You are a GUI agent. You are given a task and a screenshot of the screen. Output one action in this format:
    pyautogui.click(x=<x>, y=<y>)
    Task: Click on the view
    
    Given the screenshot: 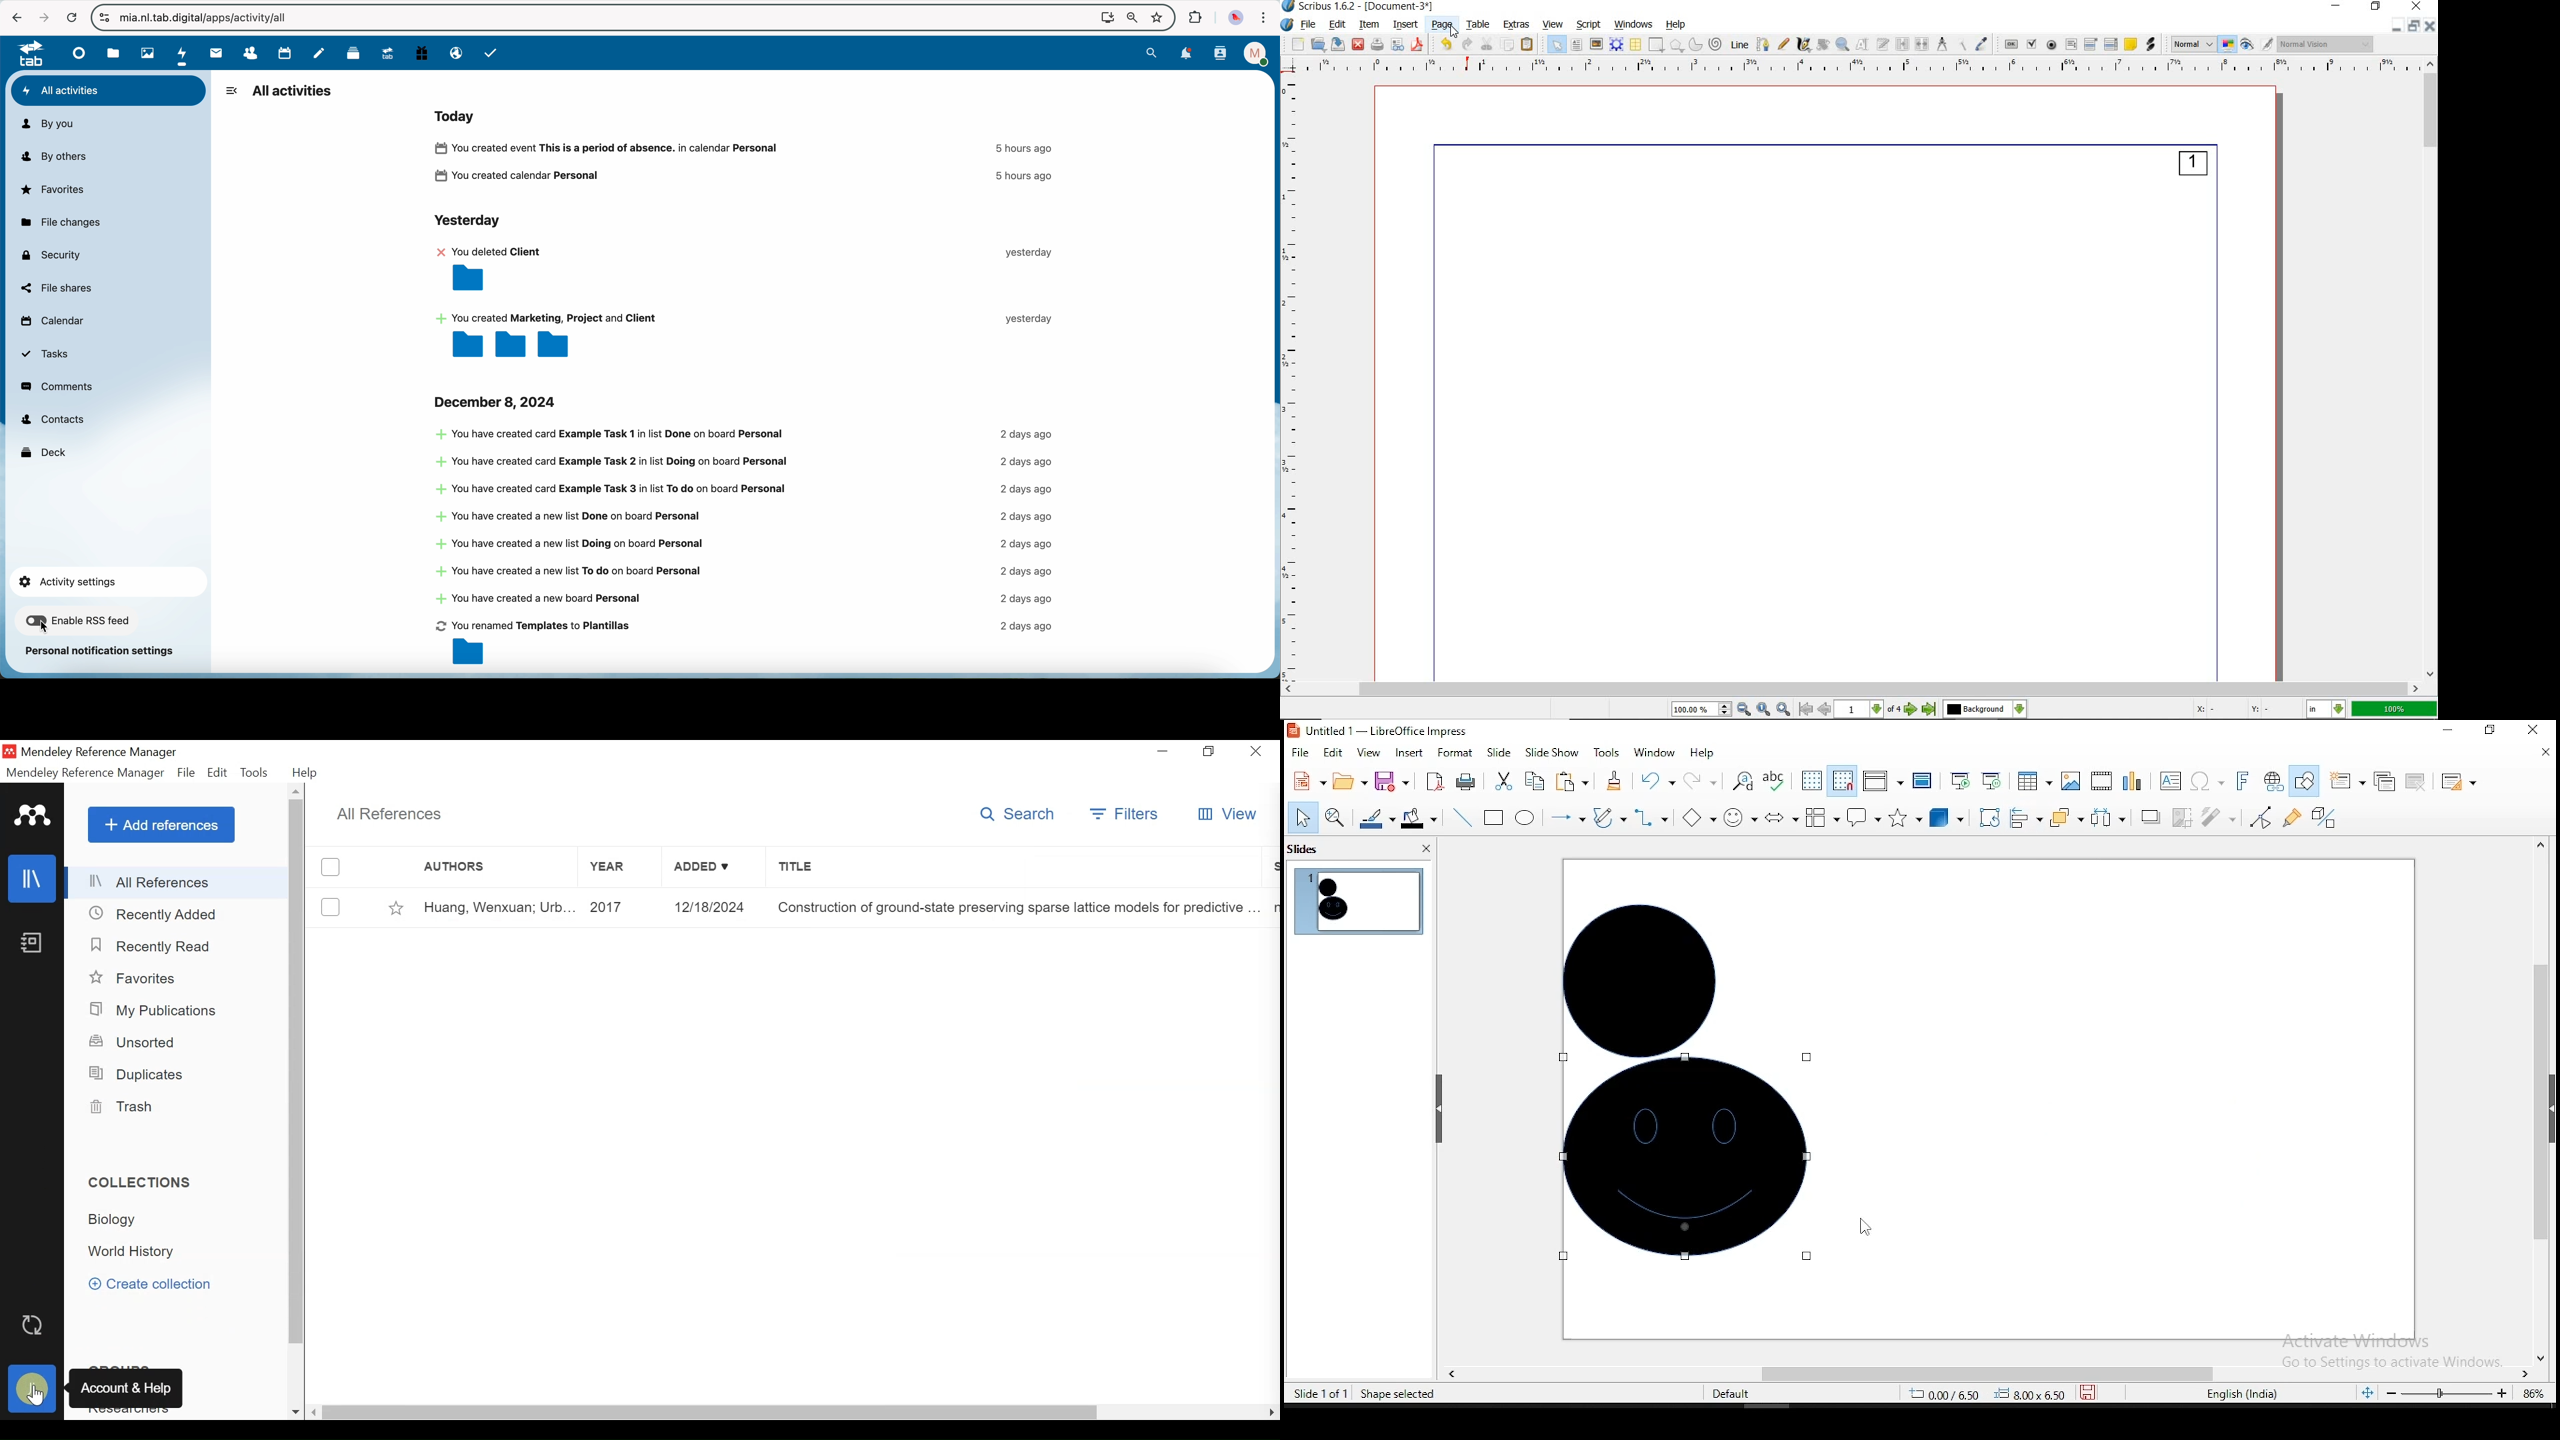 What is the action you would take?
    pyautogui.click(x=1369, y=754)
    